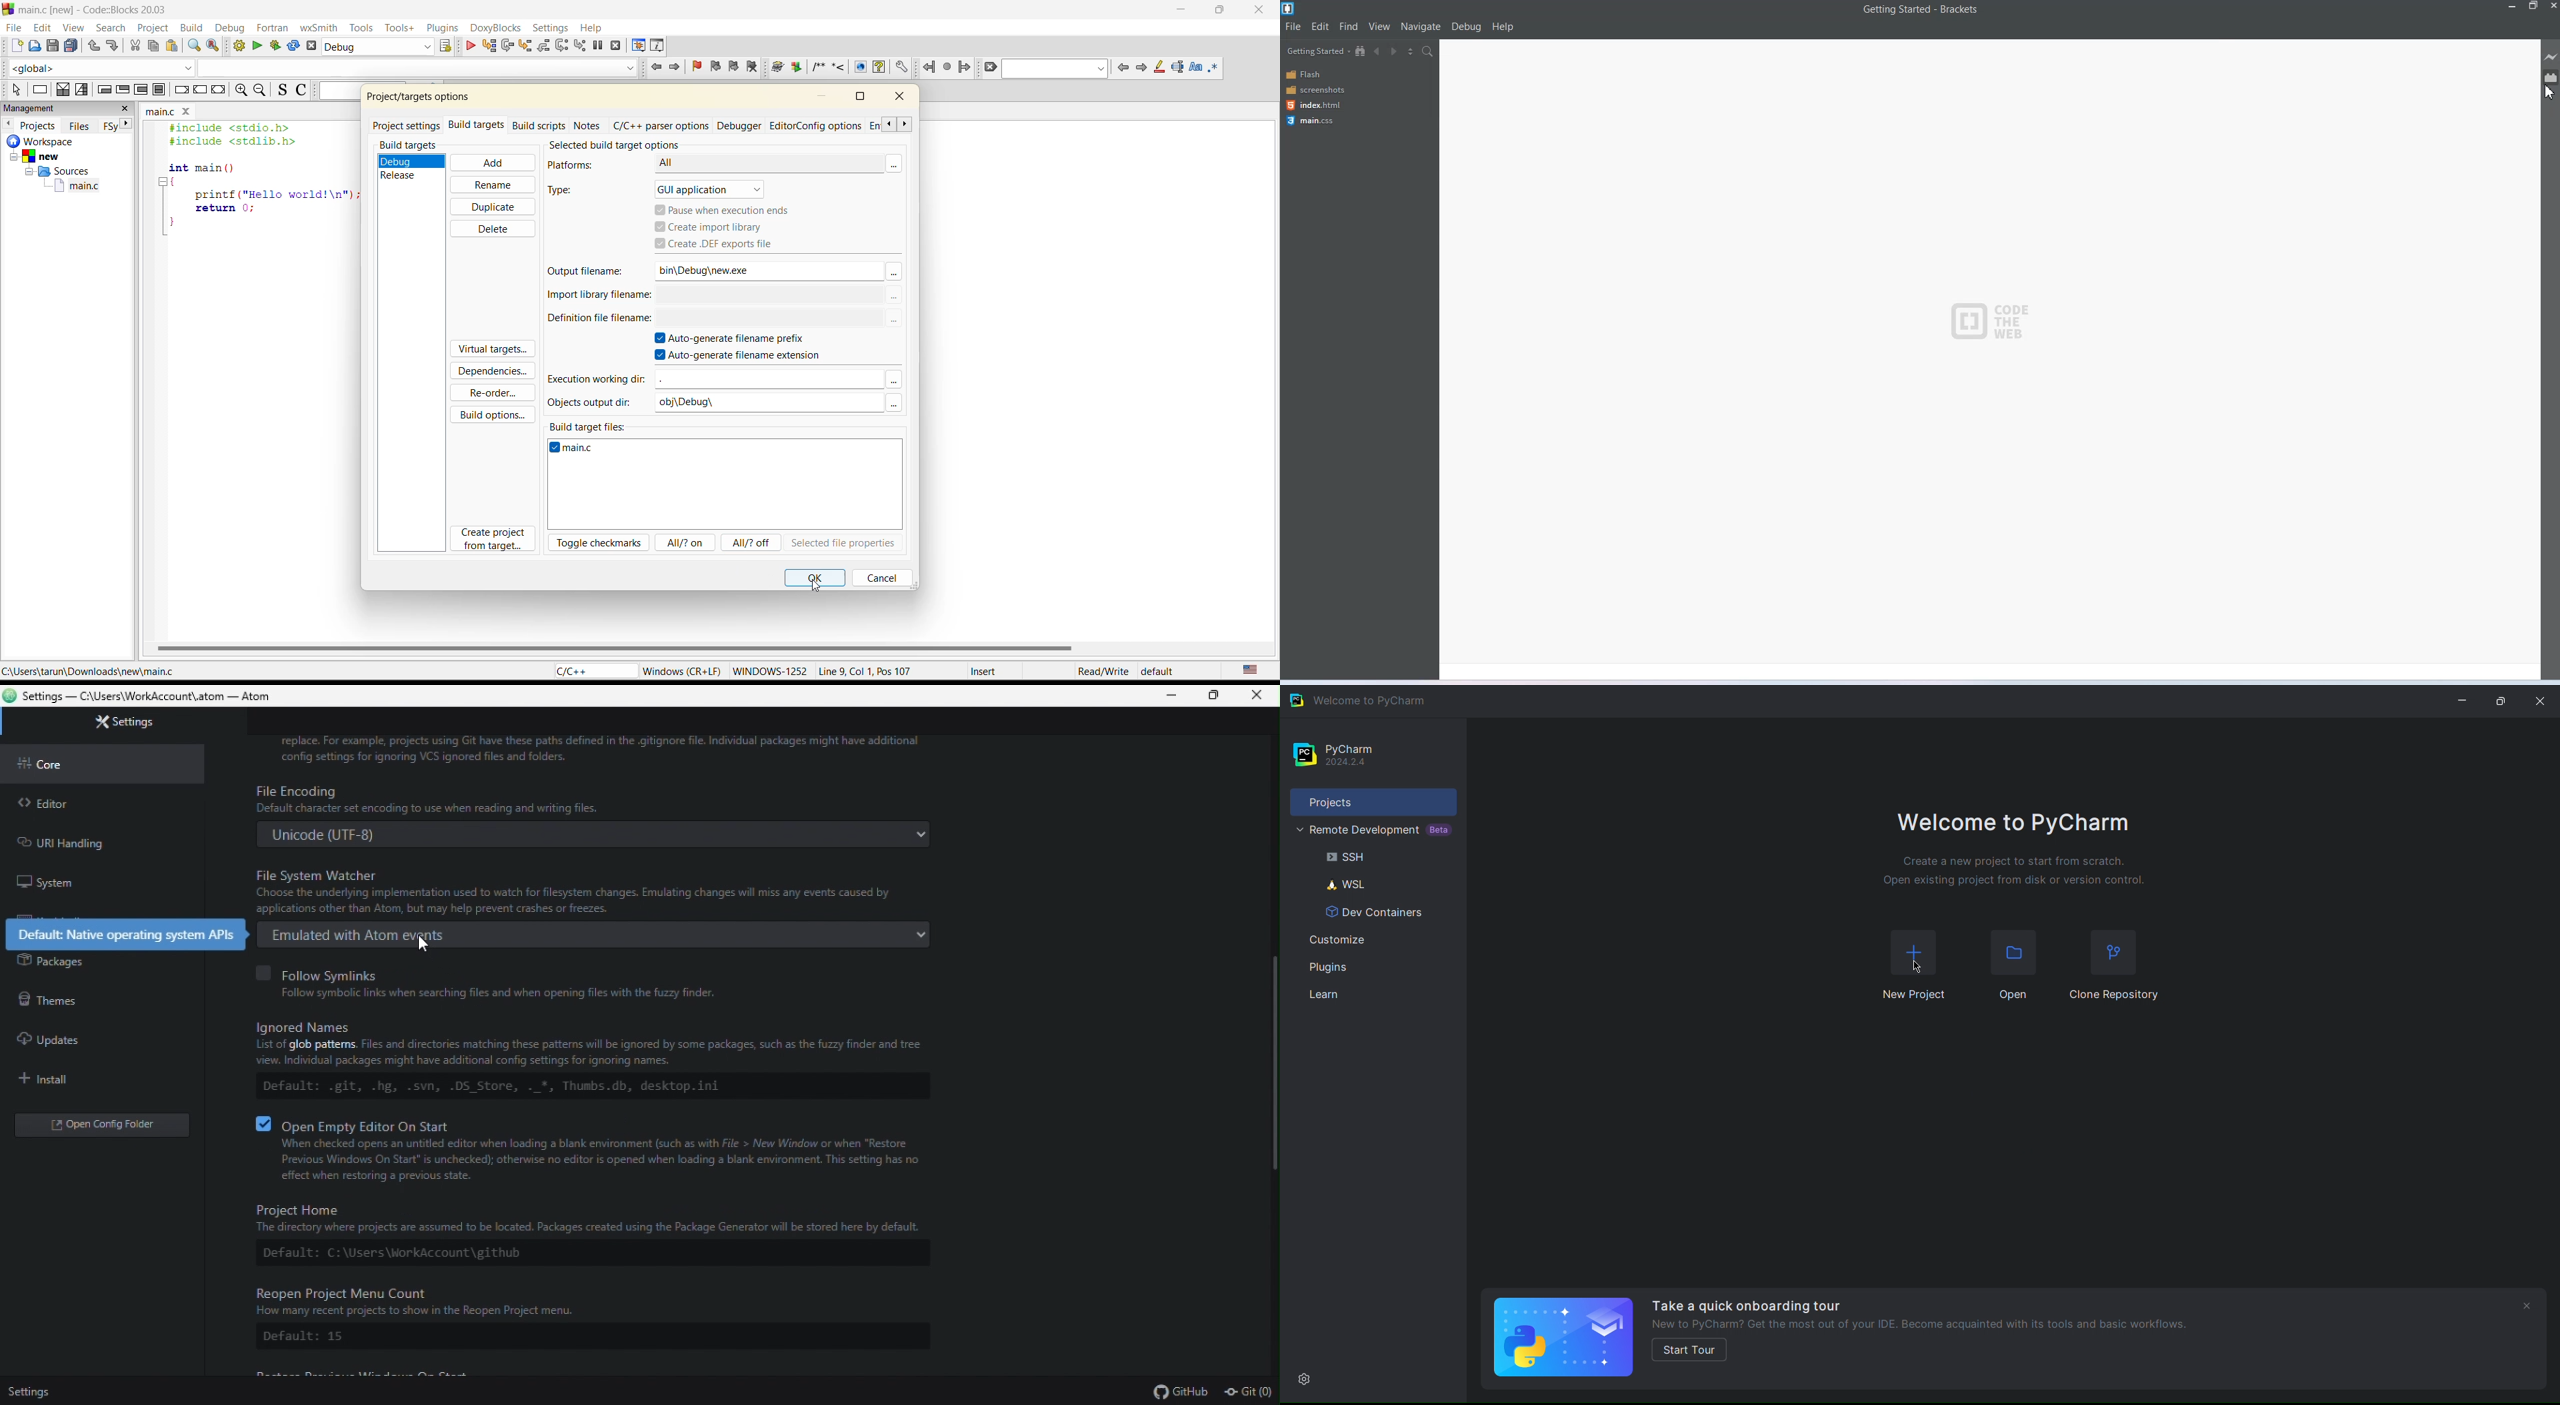  I want to click on File System Watcher Choose the underlying implementation used to watch for file system changes. Emulating changes will miss any events caused by applications other than Atom, but may help prevent crashes or freezes., so click(596, 891).